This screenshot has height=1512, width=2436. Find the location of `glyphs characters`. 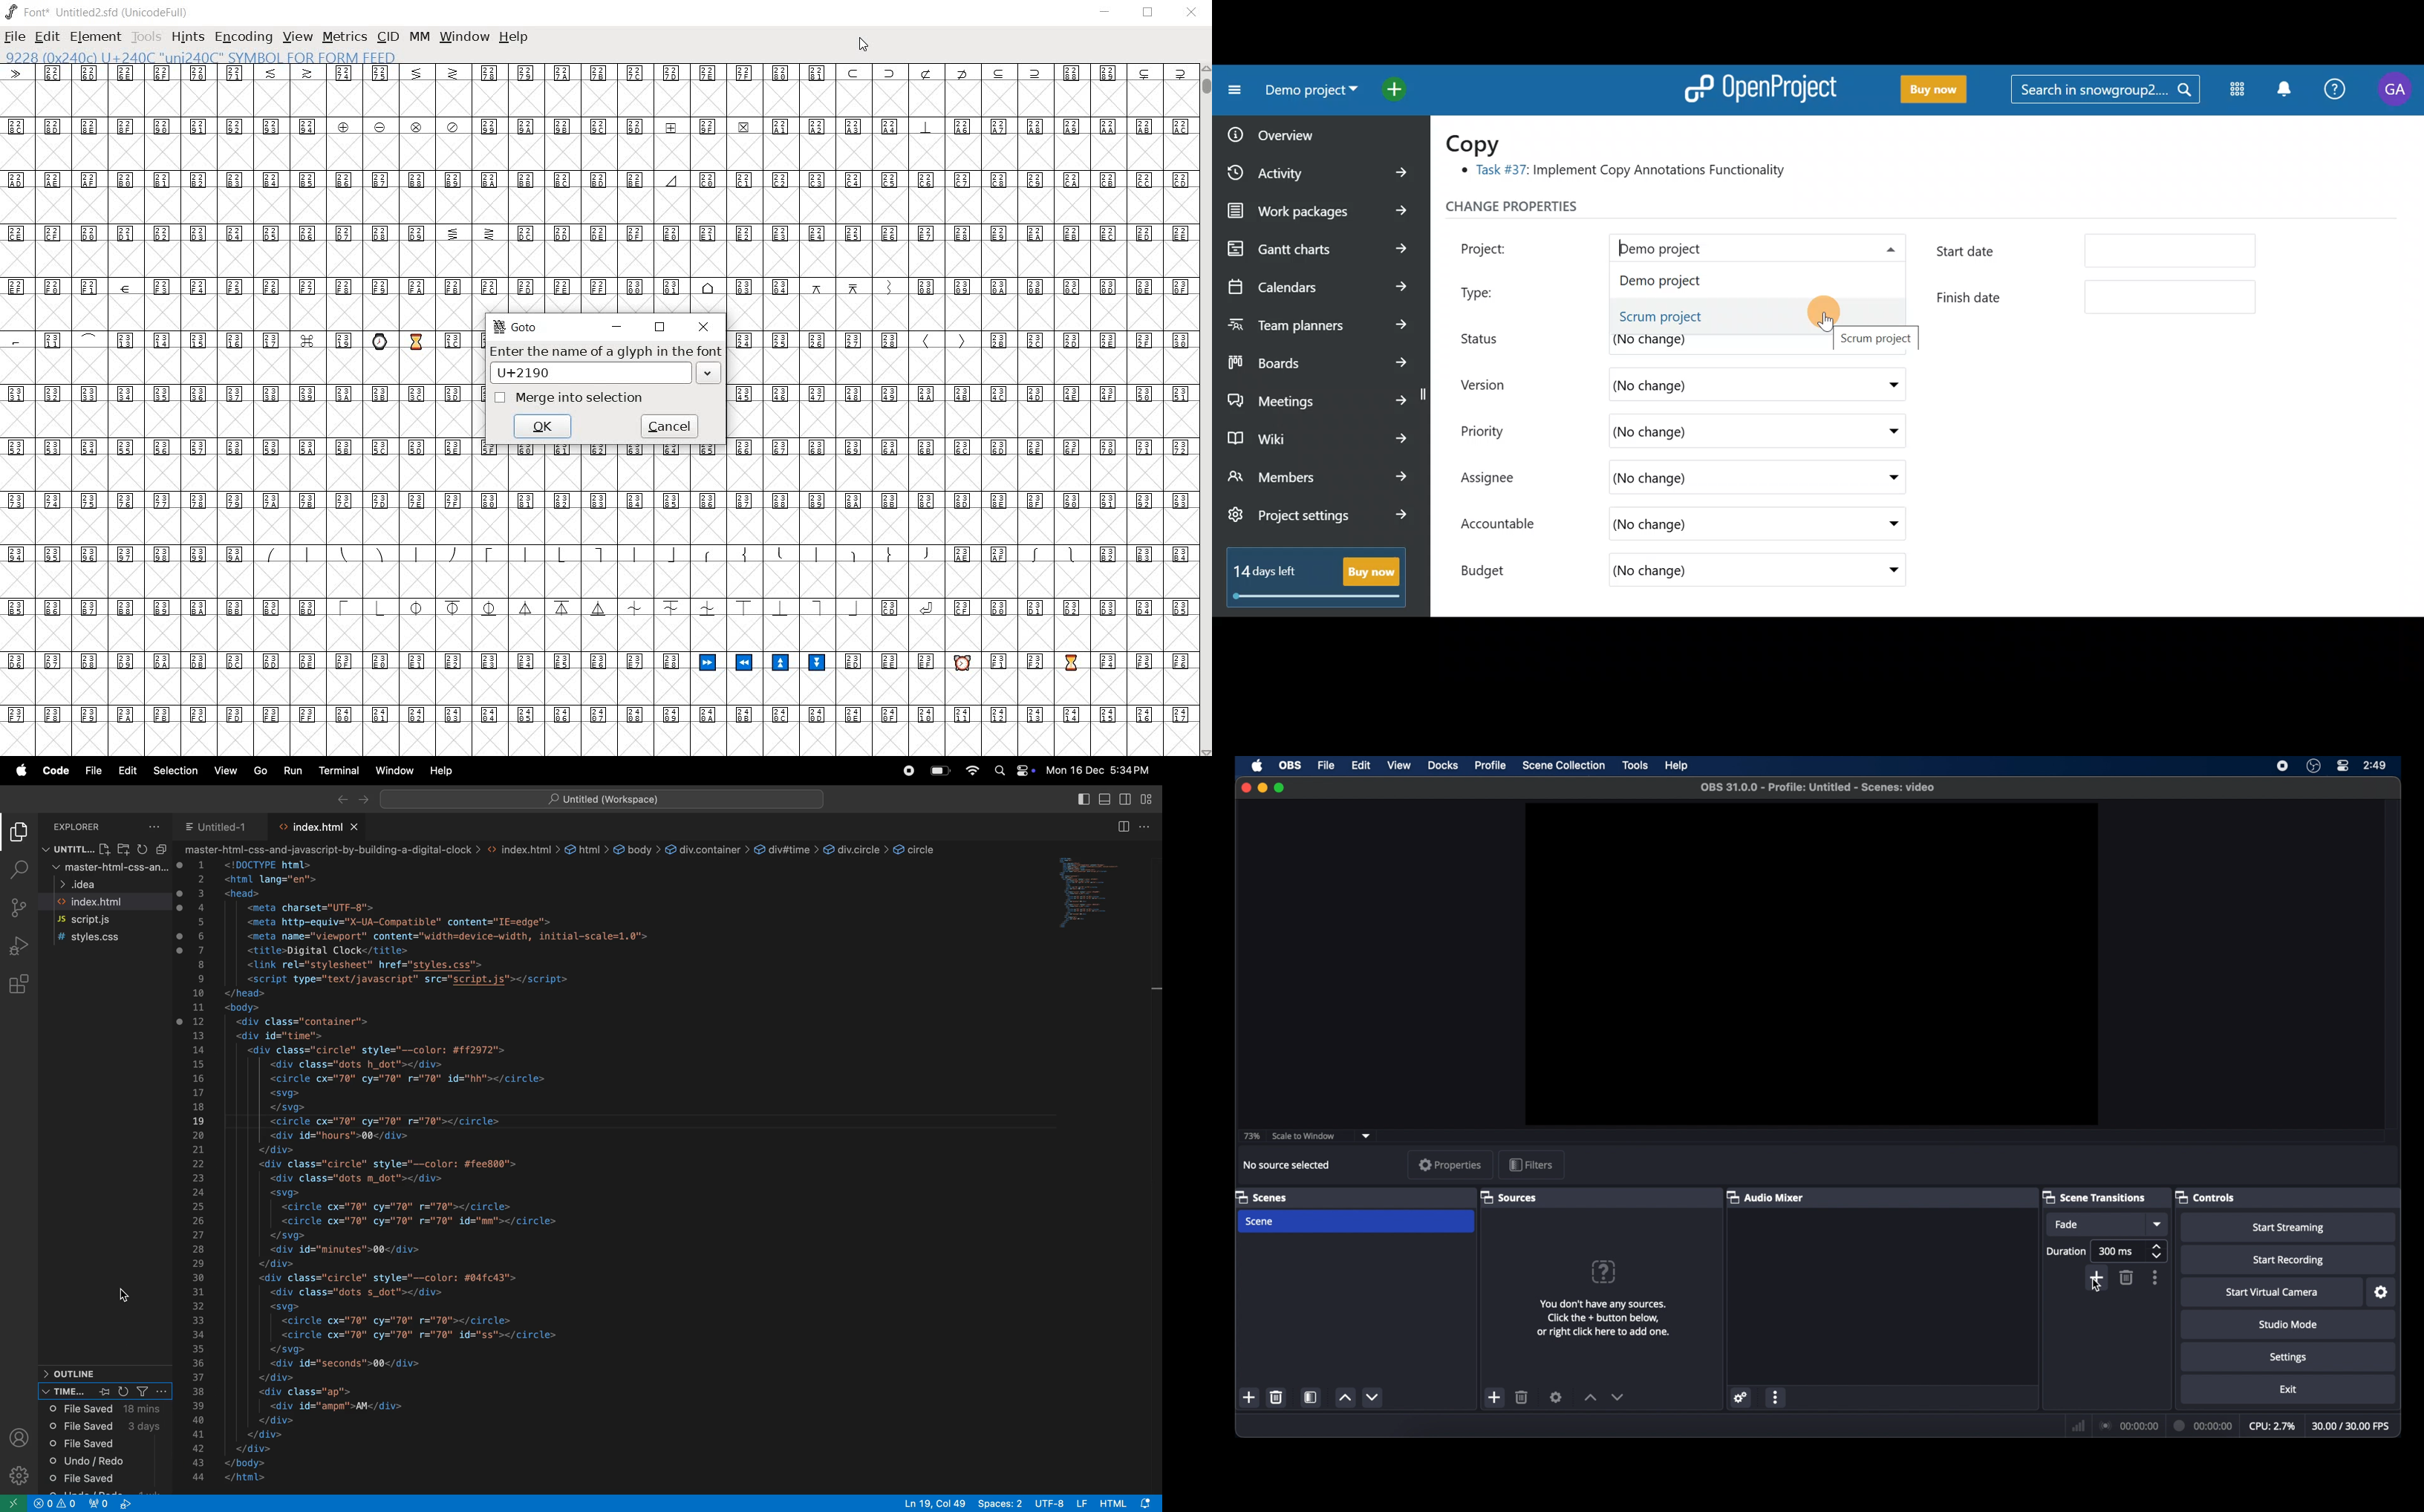

glyphs characters is located at coordinates (835, 623).